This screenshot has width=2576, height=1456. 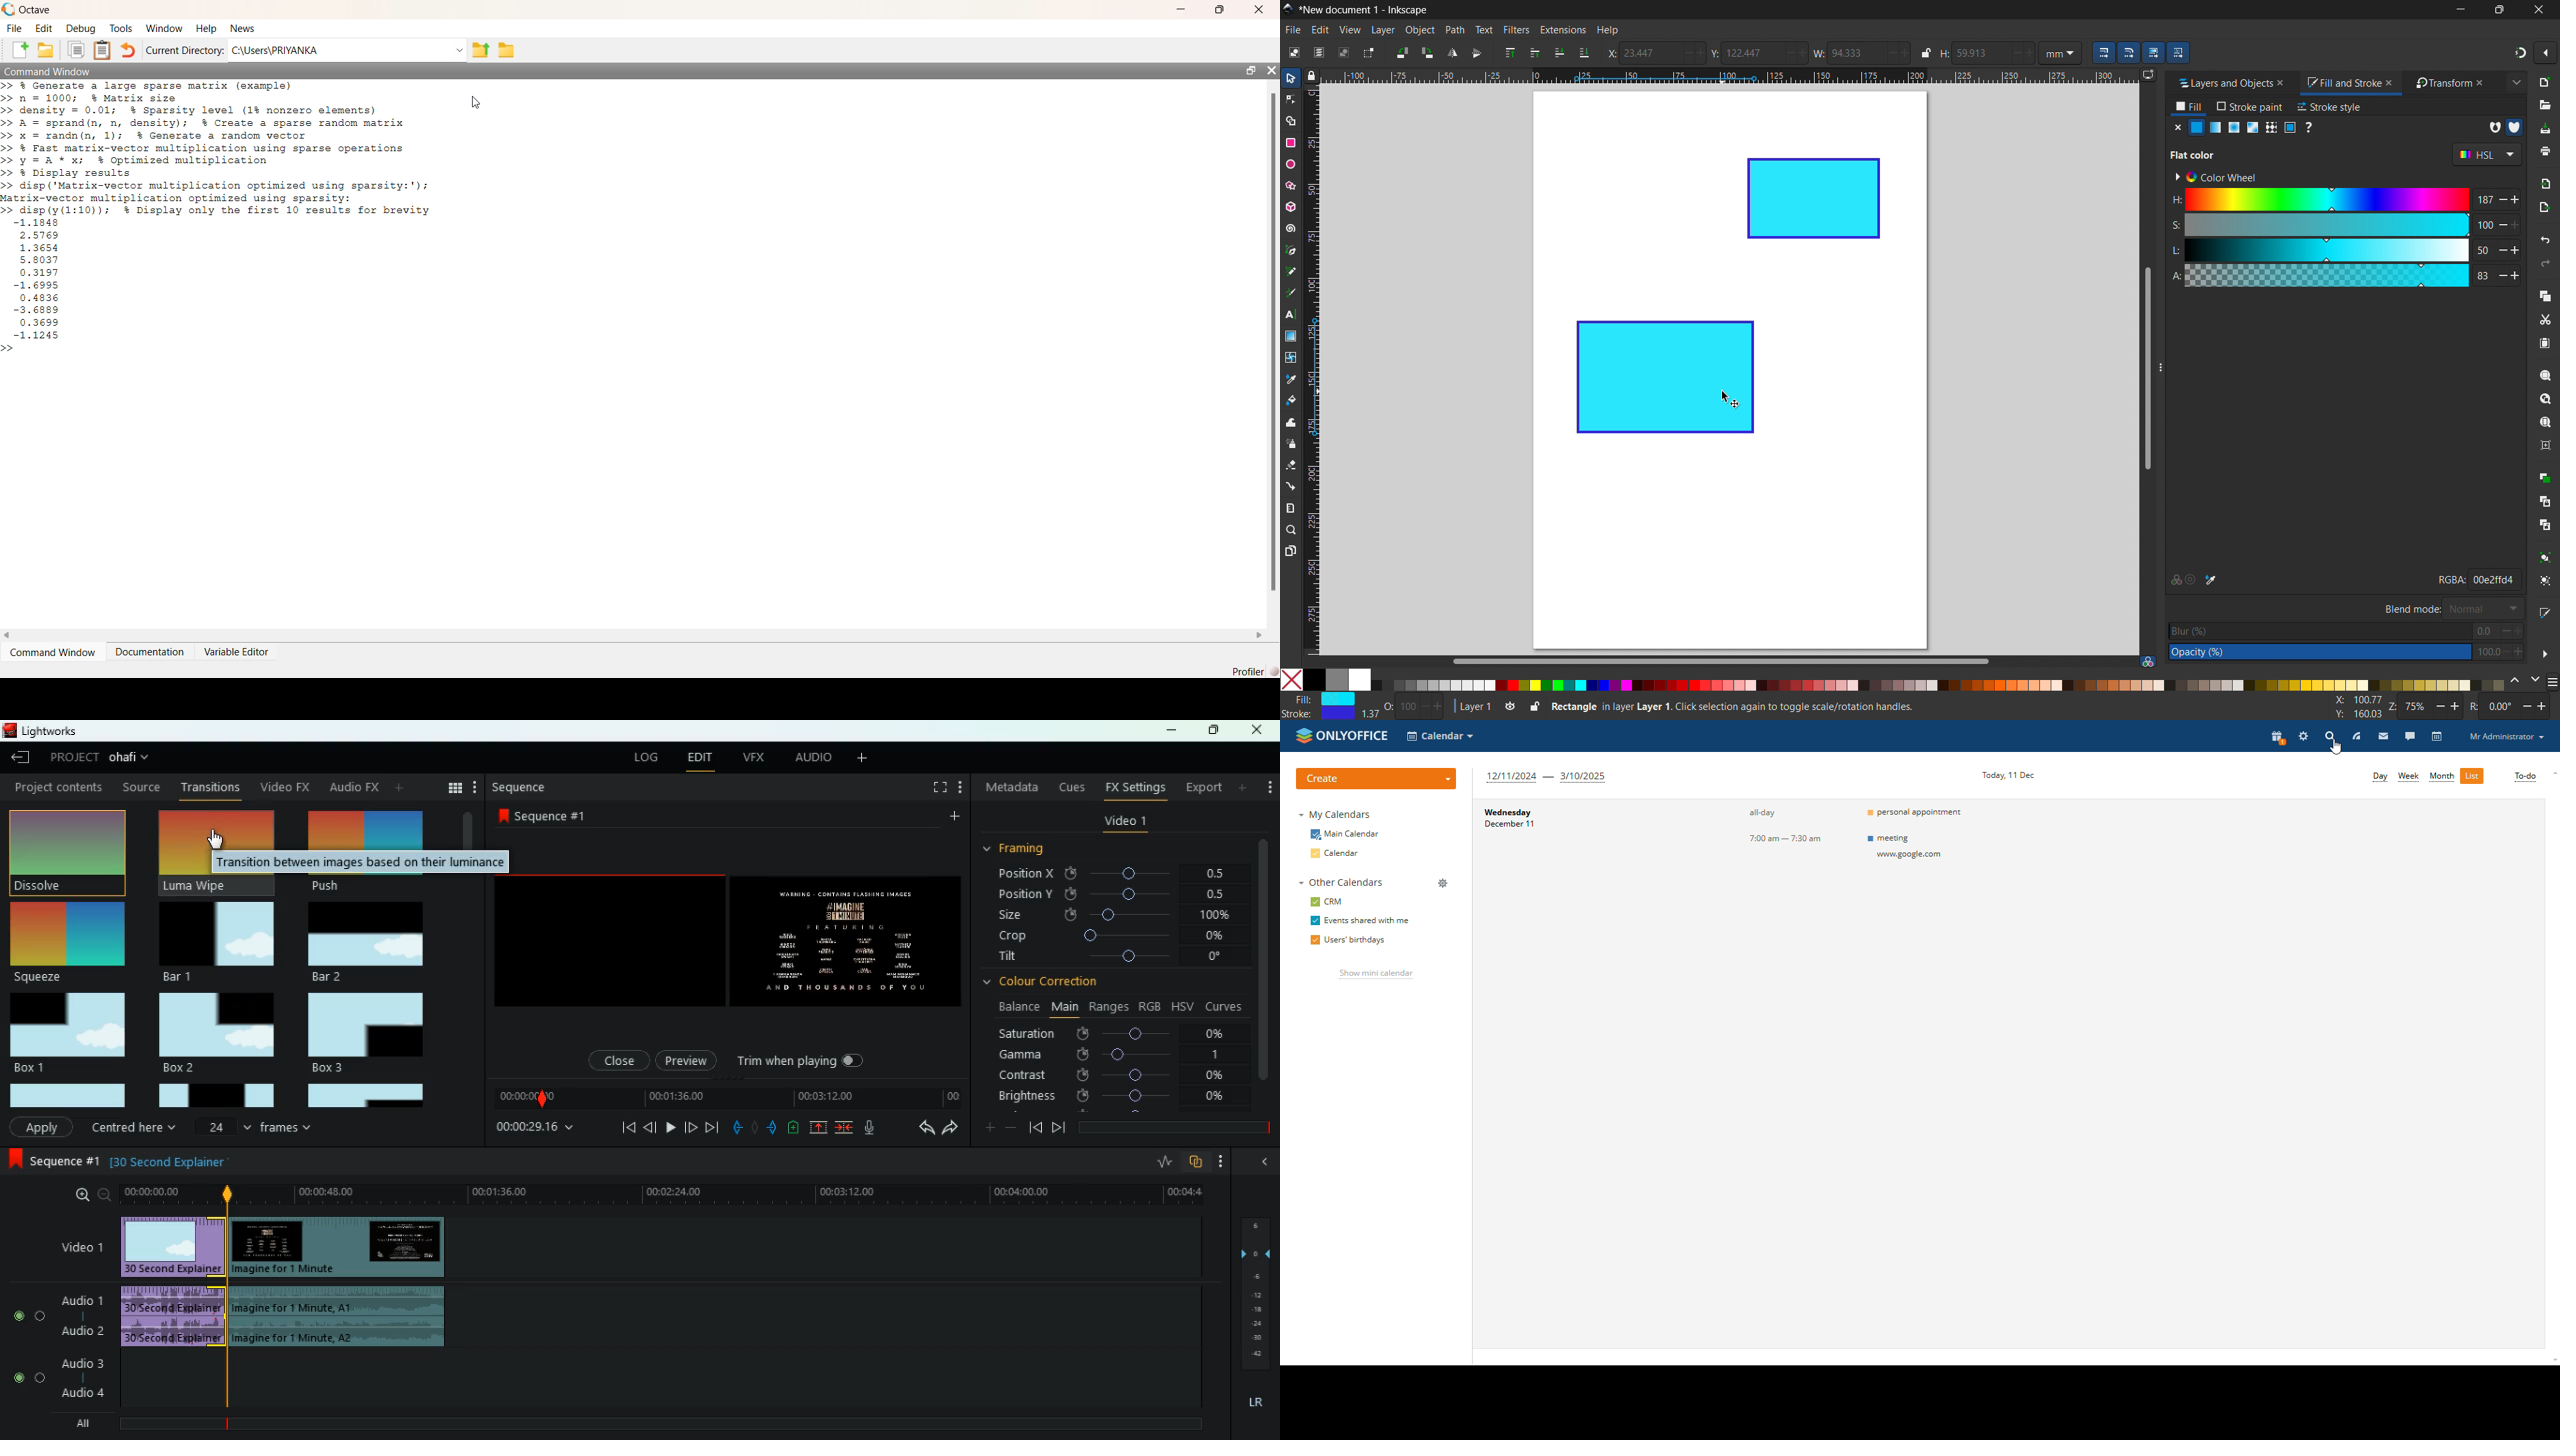 I want to click on centered here, so click(x=137, y=1126).